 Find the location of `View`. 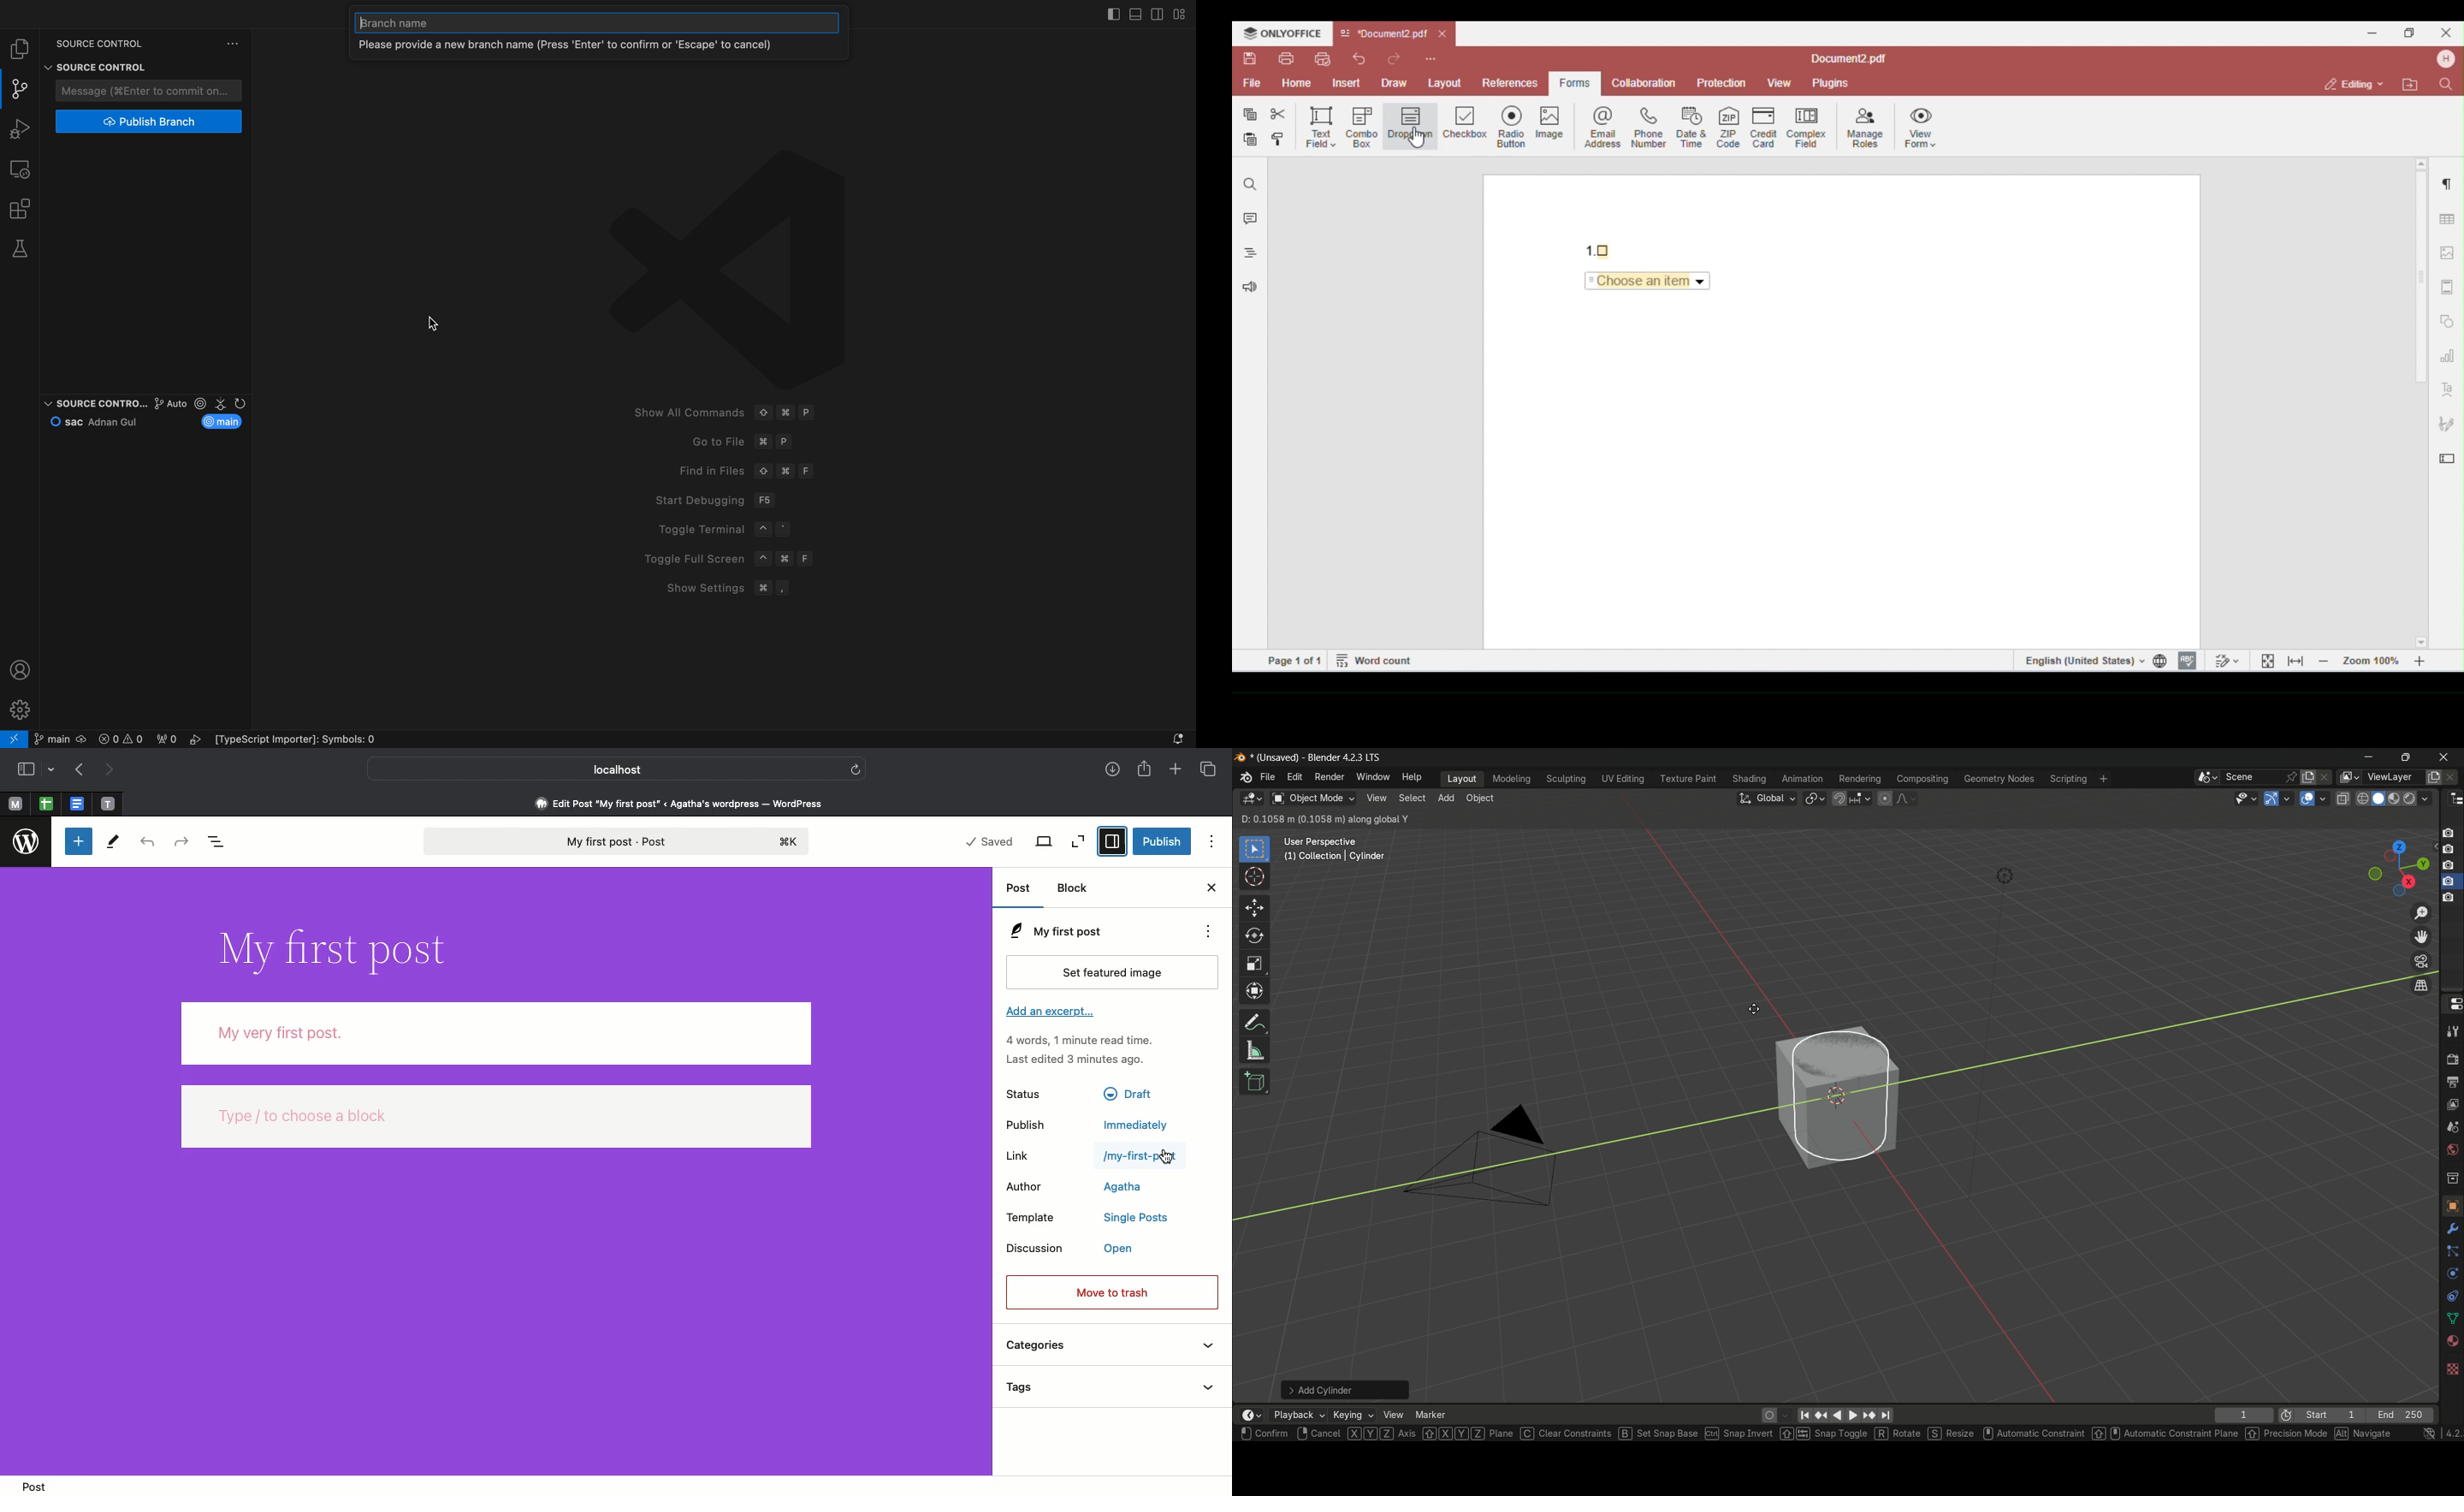

View is located at coordinates (1043, 843).